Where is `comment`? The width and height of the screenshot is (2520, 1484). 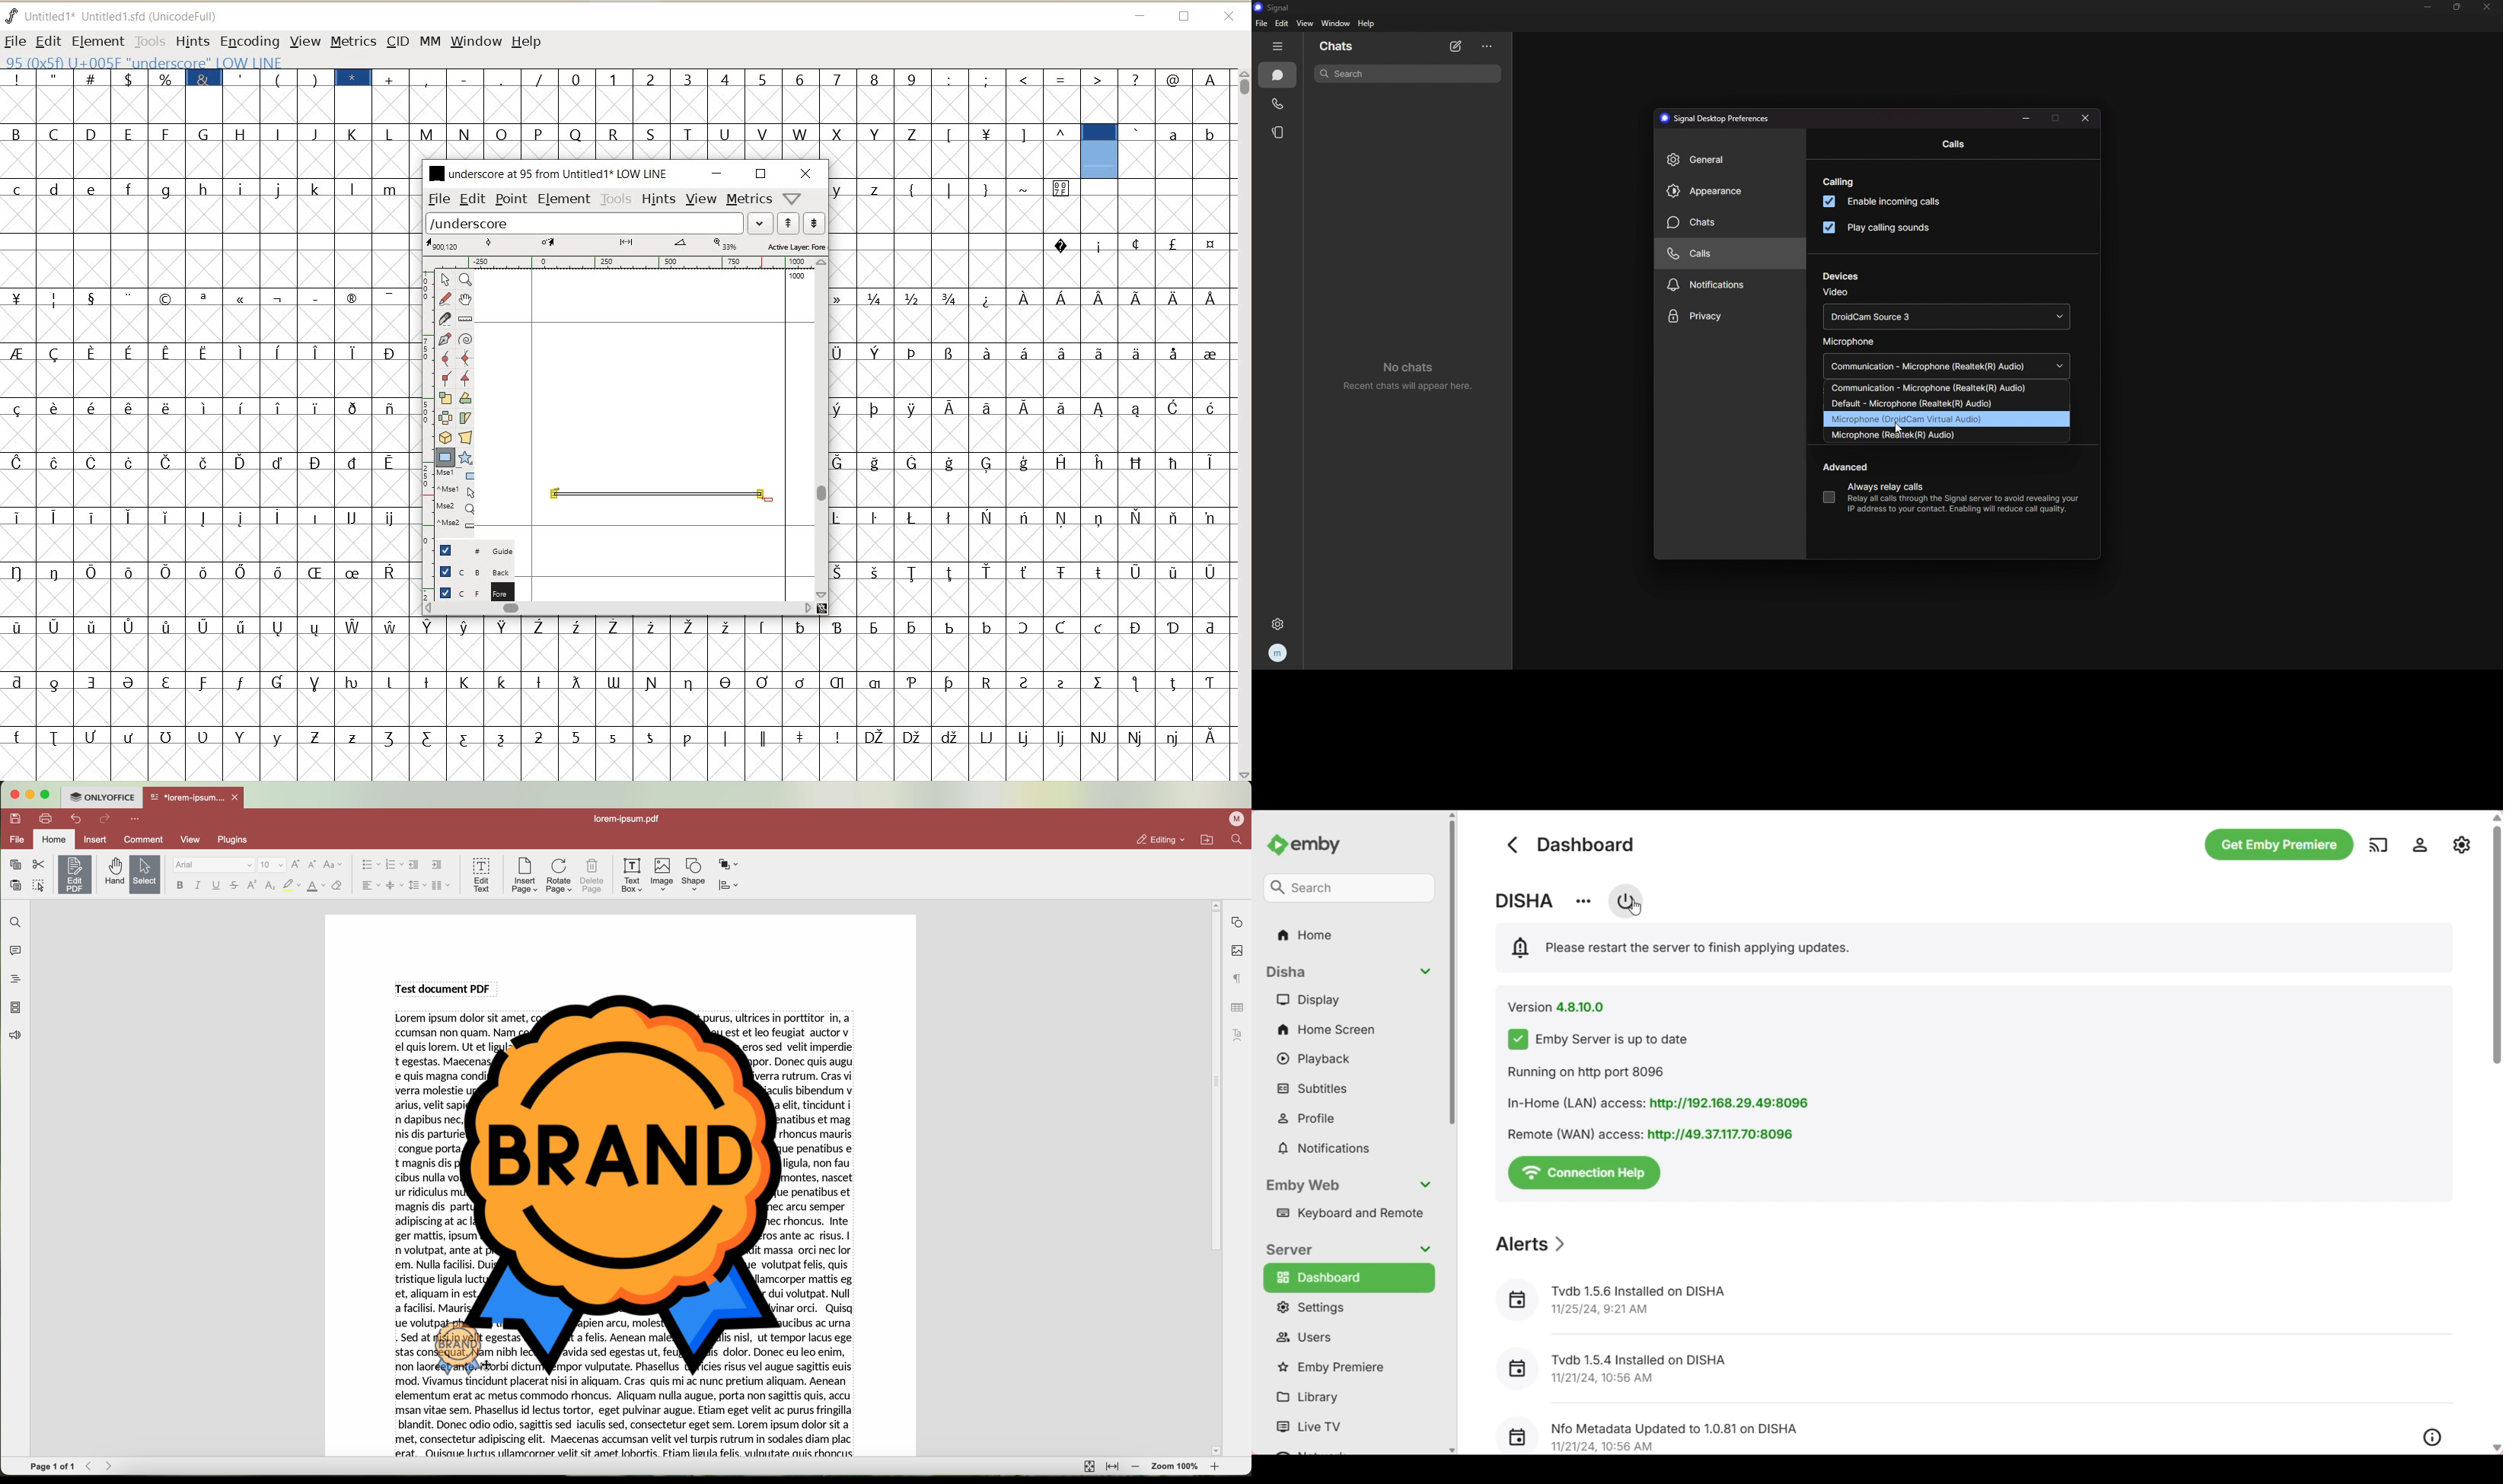 comment is located at coordinates (145, 841).